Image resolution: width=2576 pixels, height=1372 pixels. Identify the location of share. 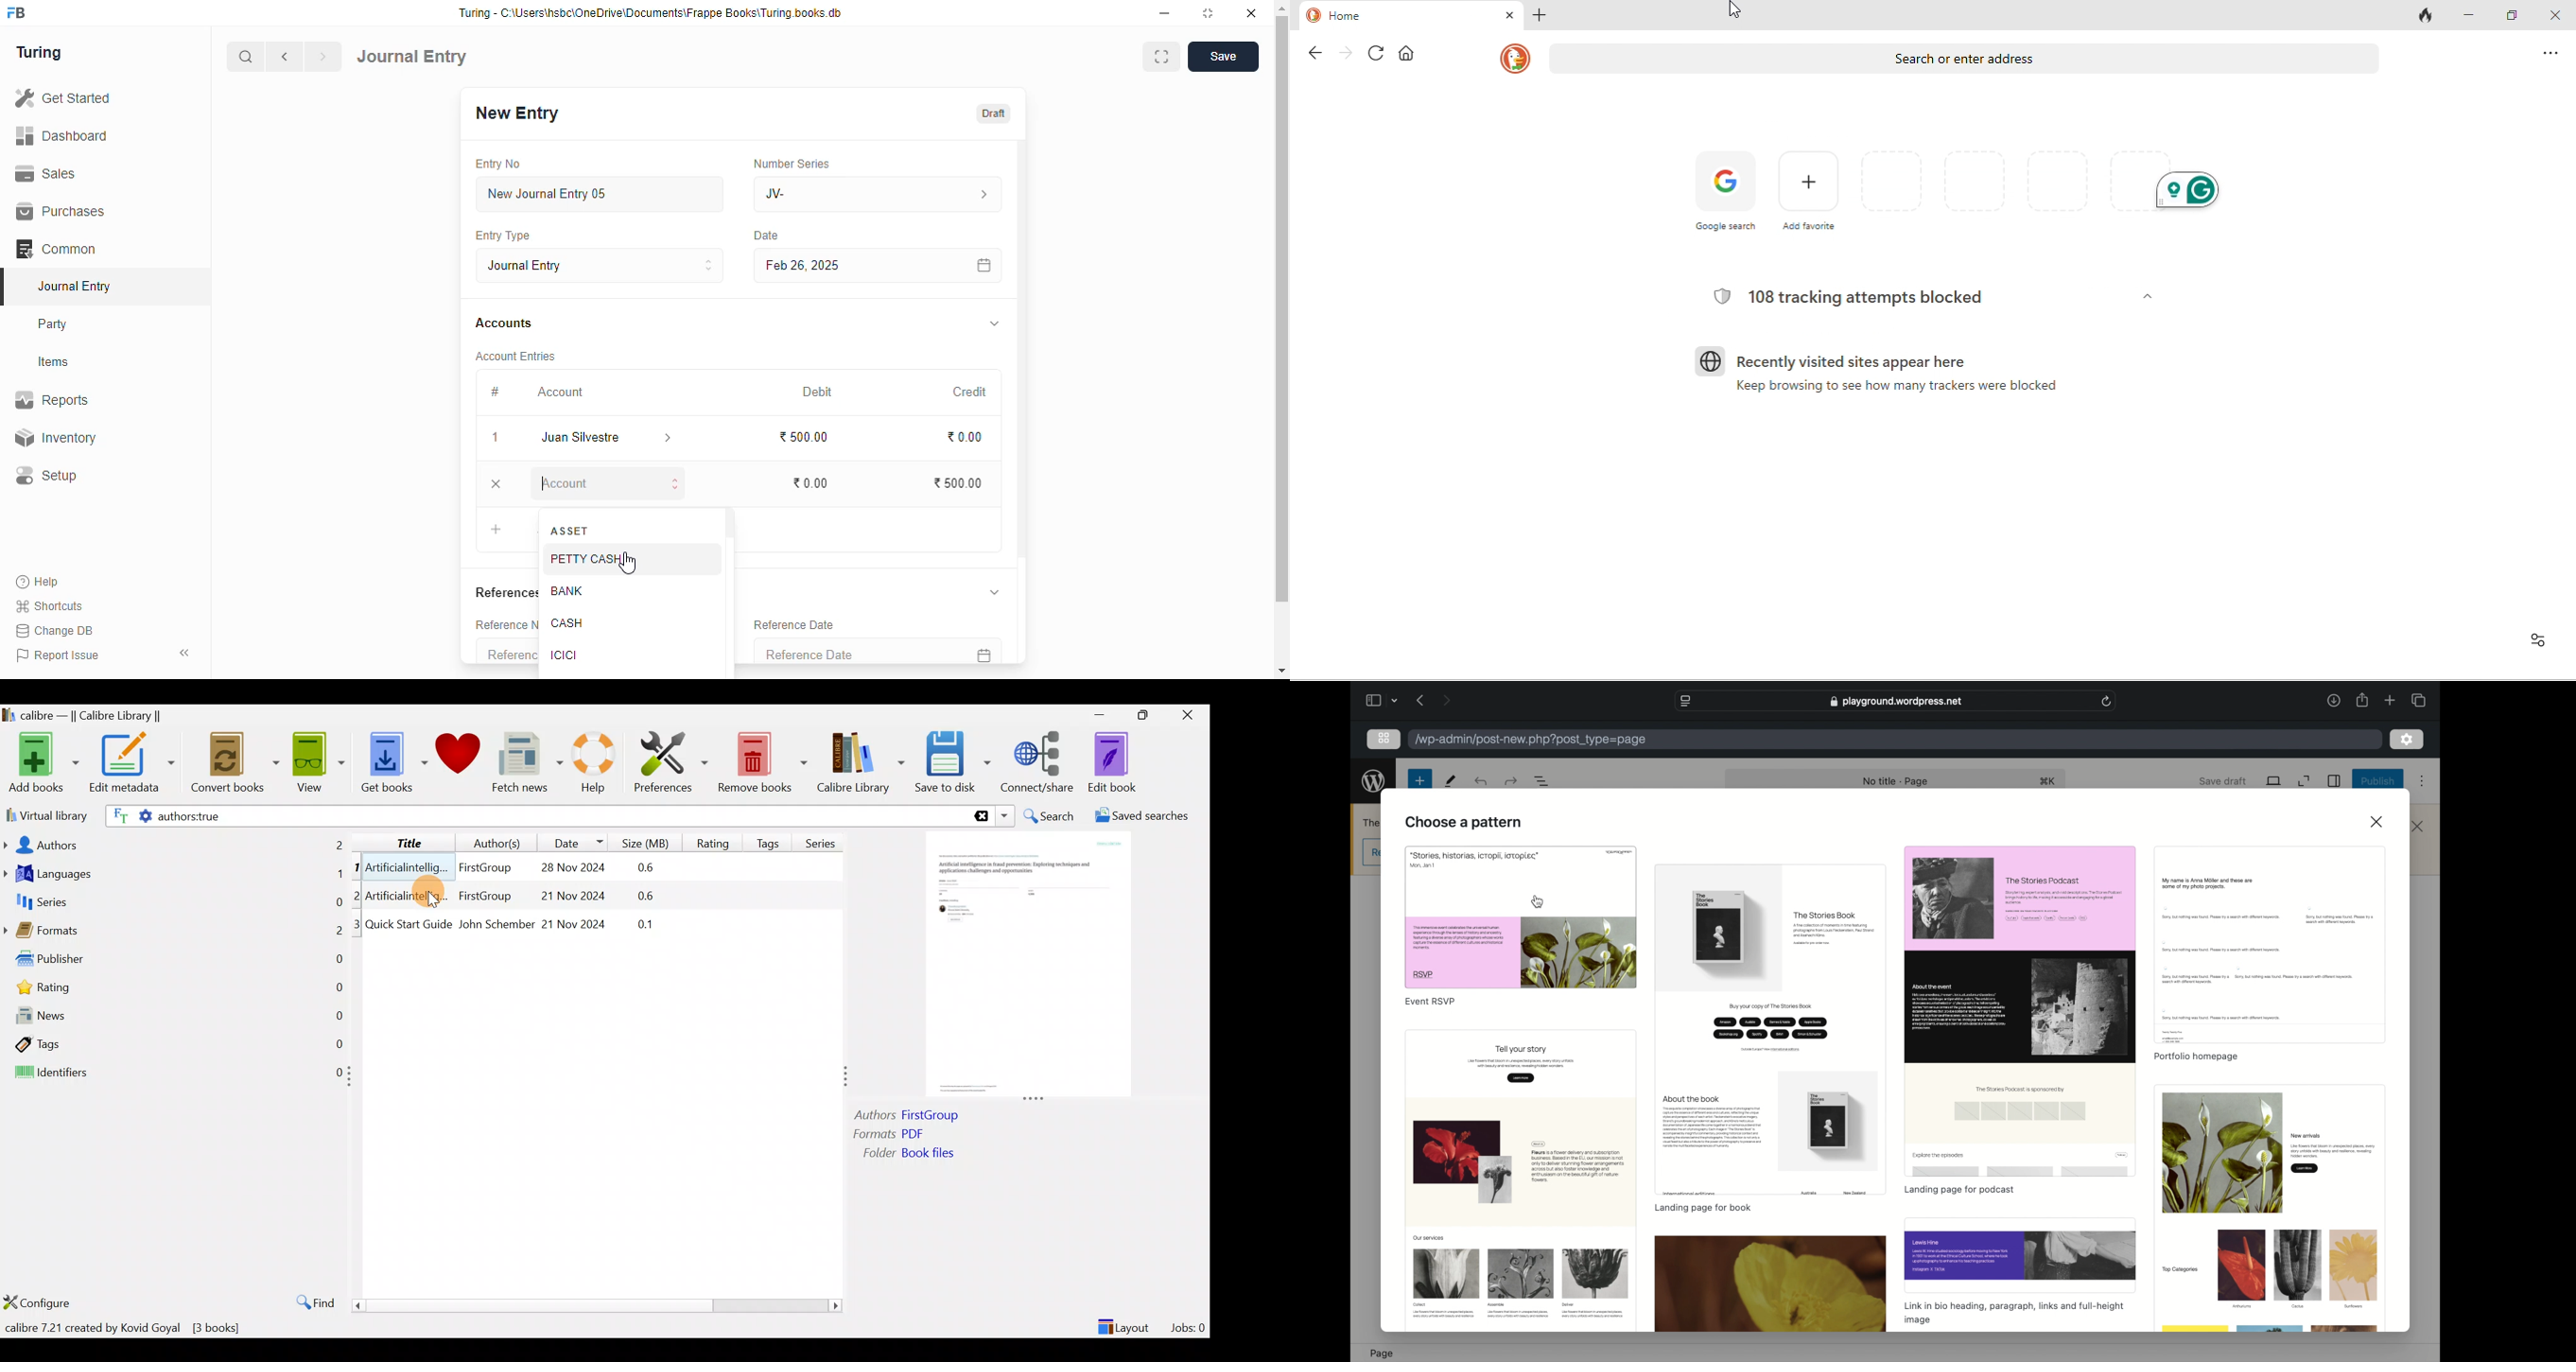
(2361, 700).